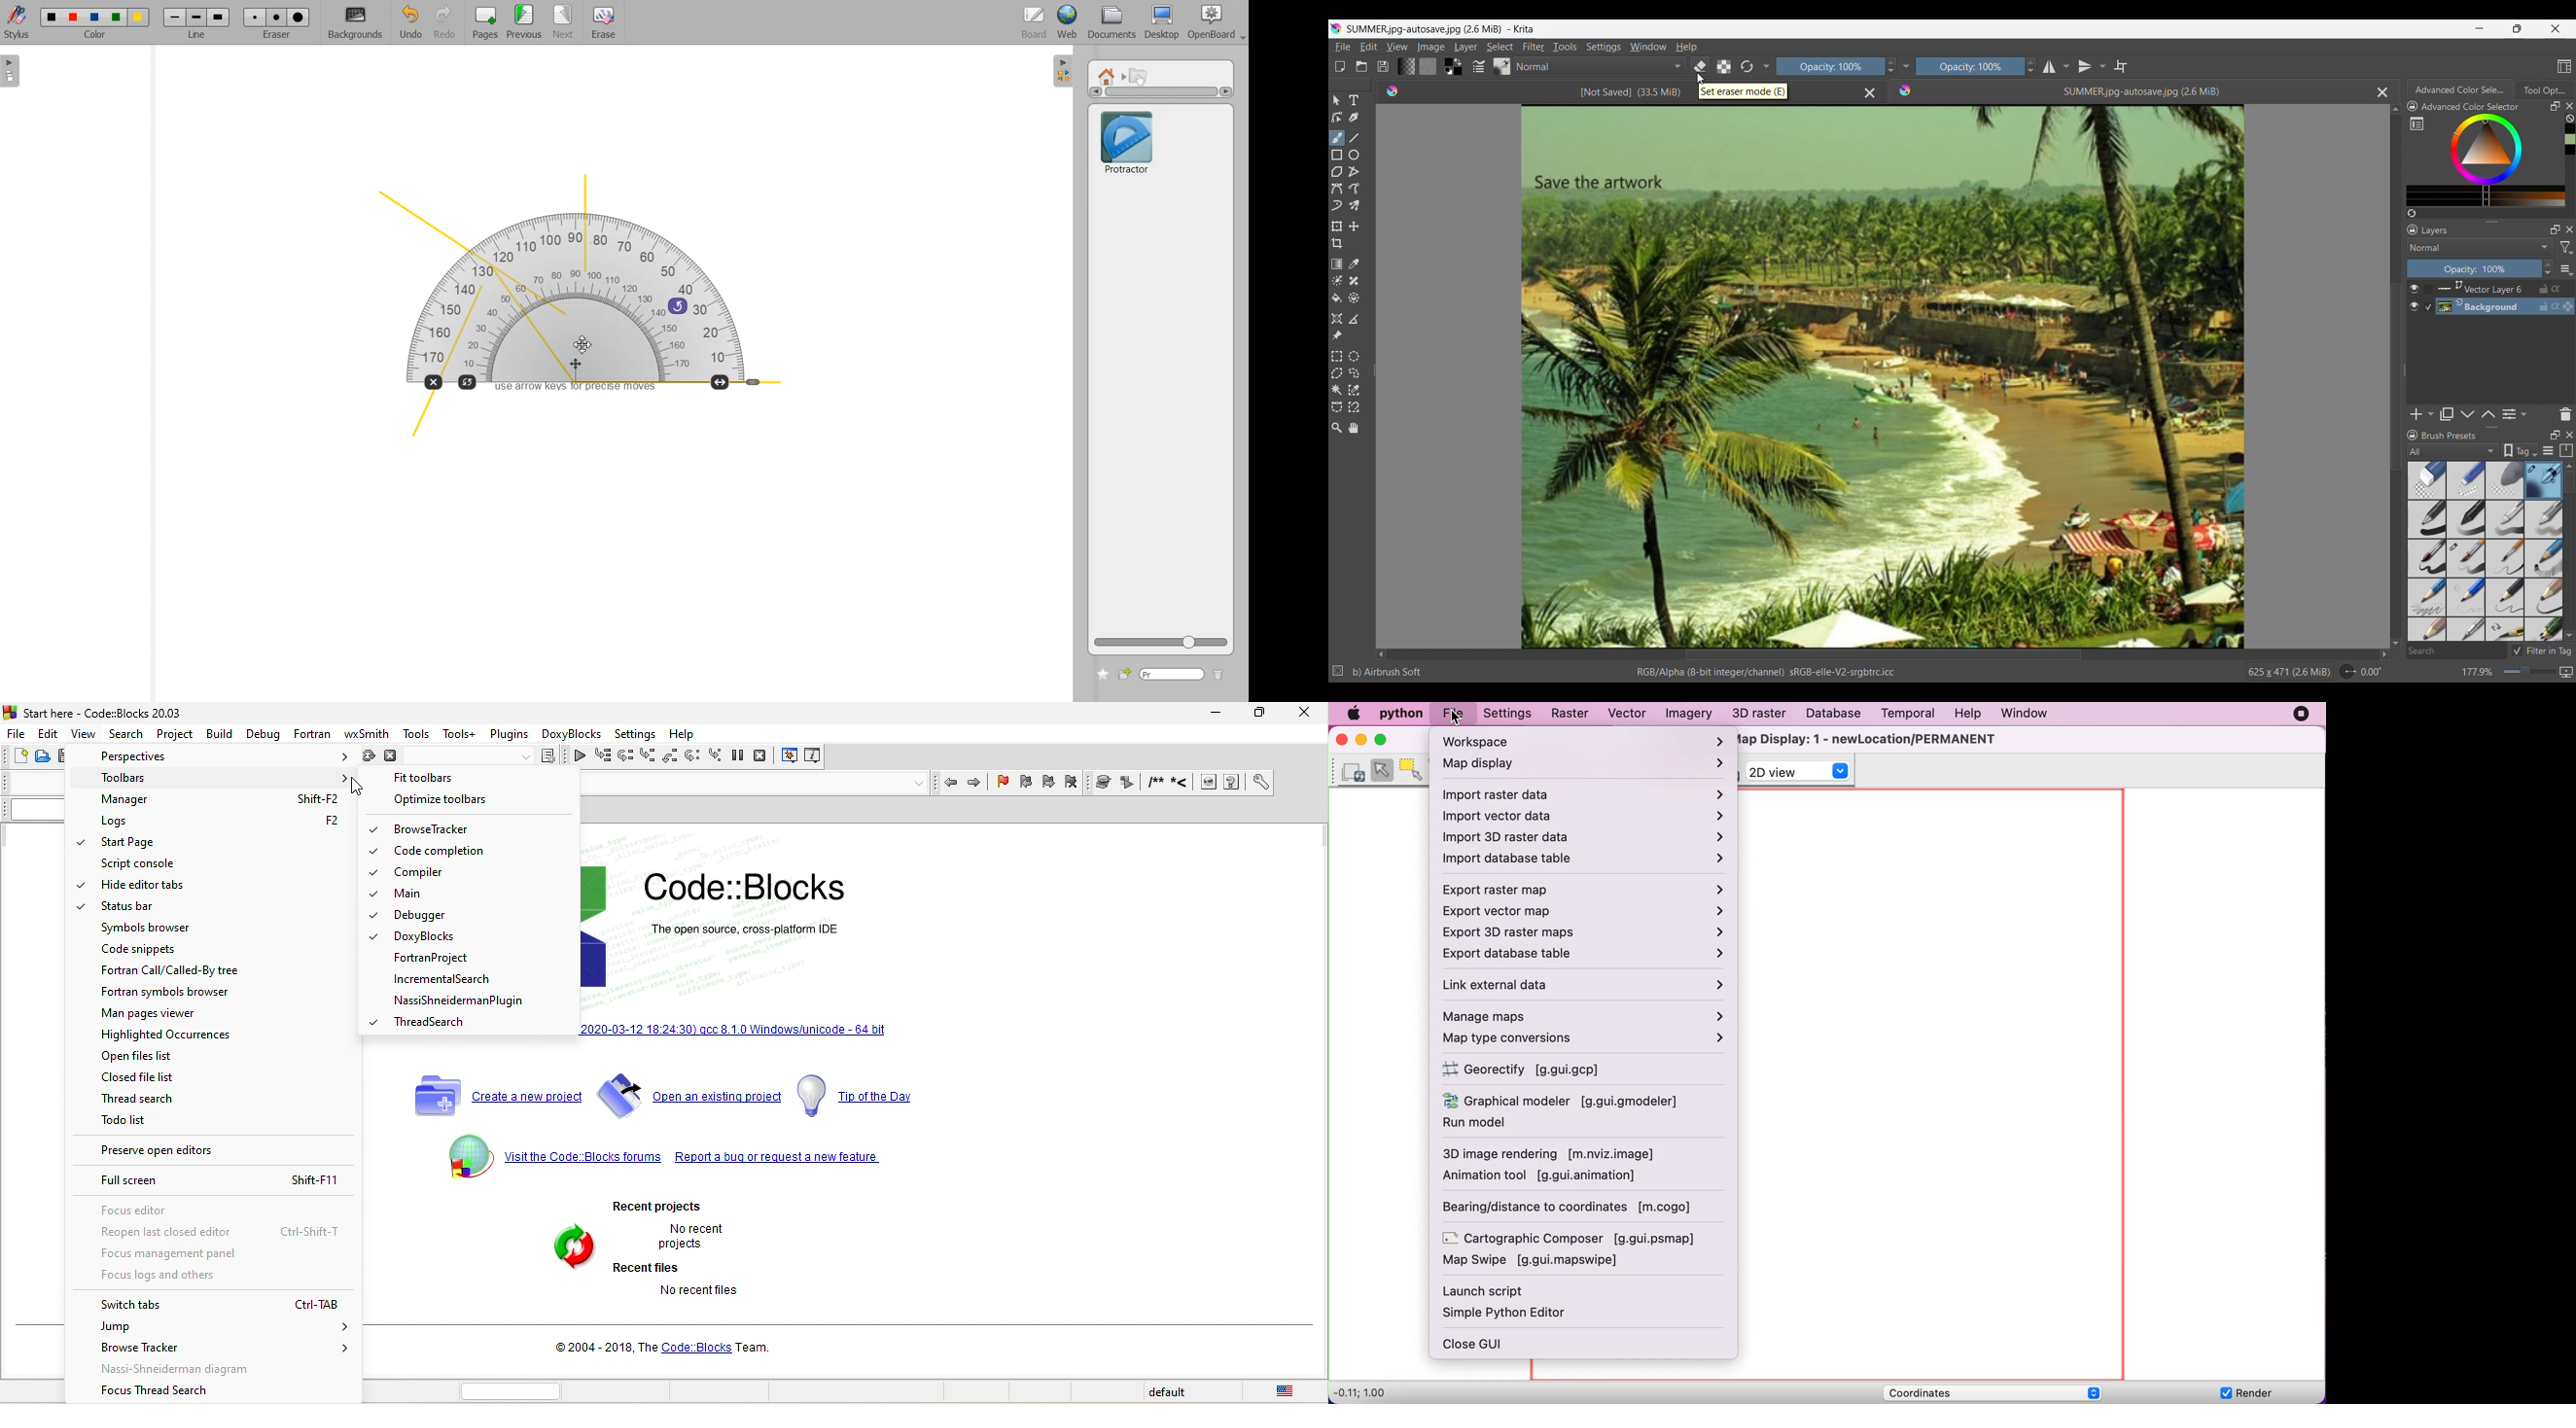  What do you see at coordinates (221, 1233) in the screenshot?
I see `reopen last closed editor` at bounding box center [221, 1233].